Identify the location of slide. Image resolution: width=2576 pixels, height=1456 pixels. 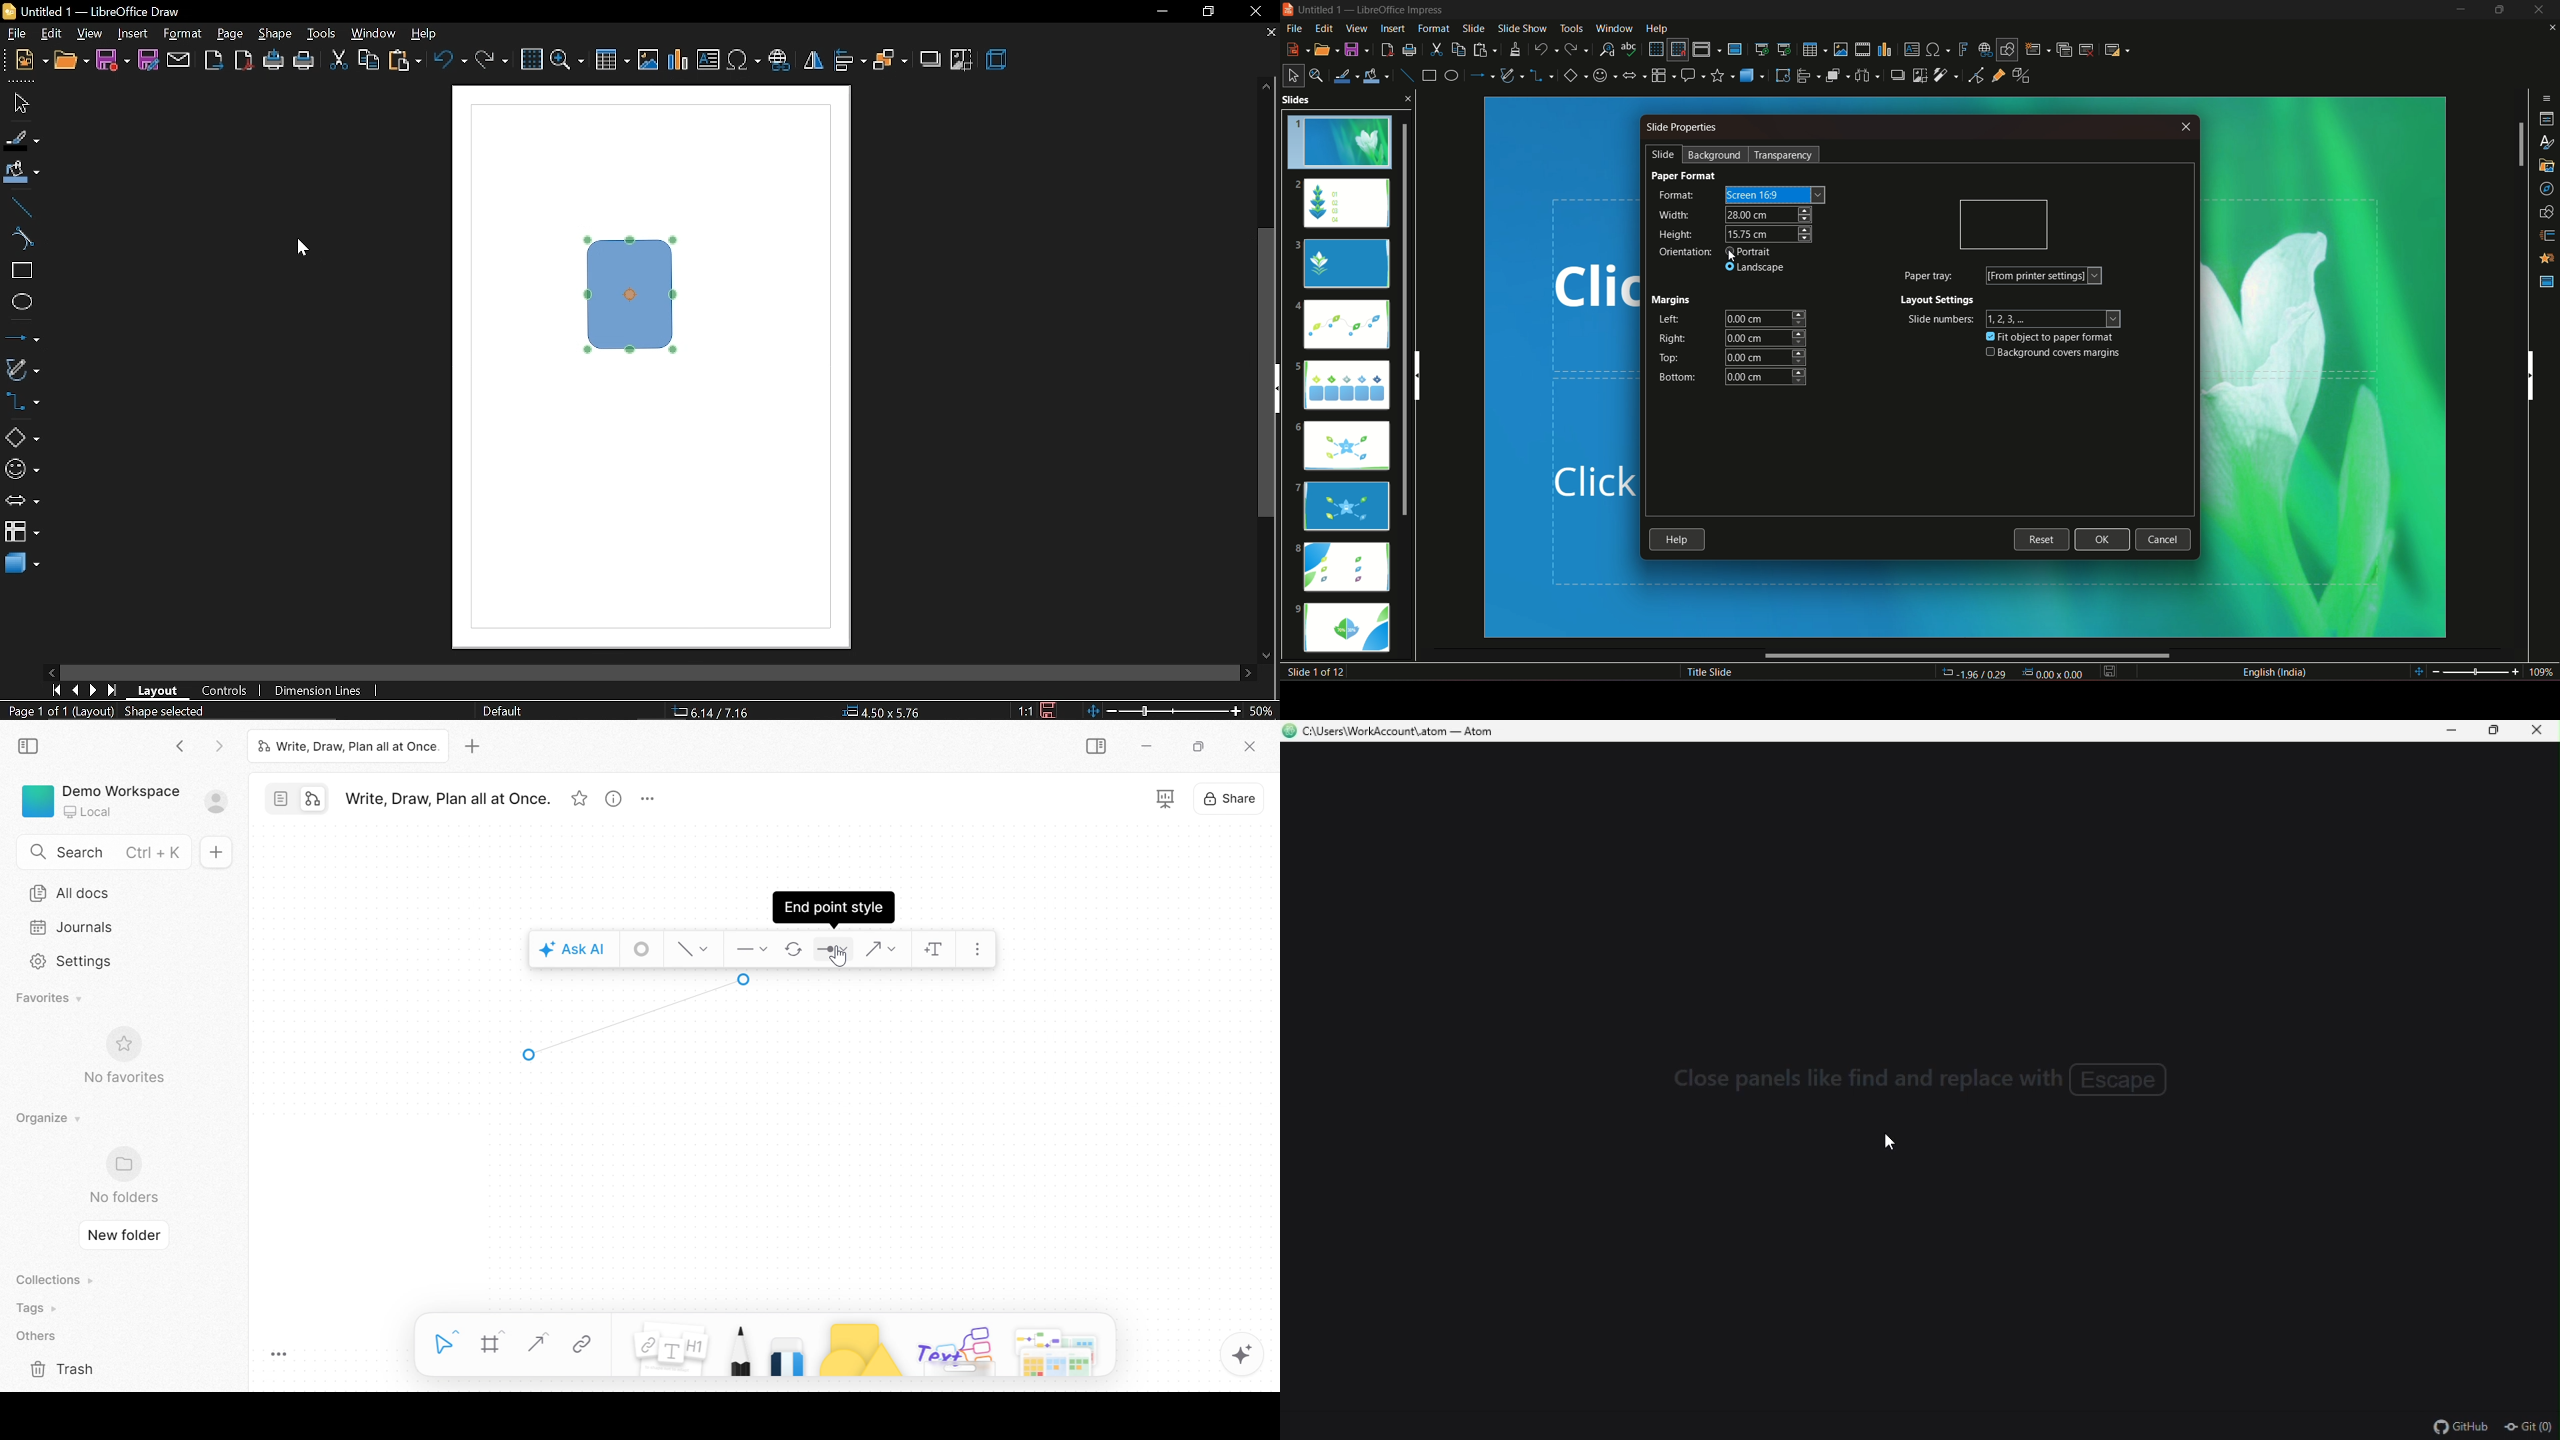
(1659, 155).